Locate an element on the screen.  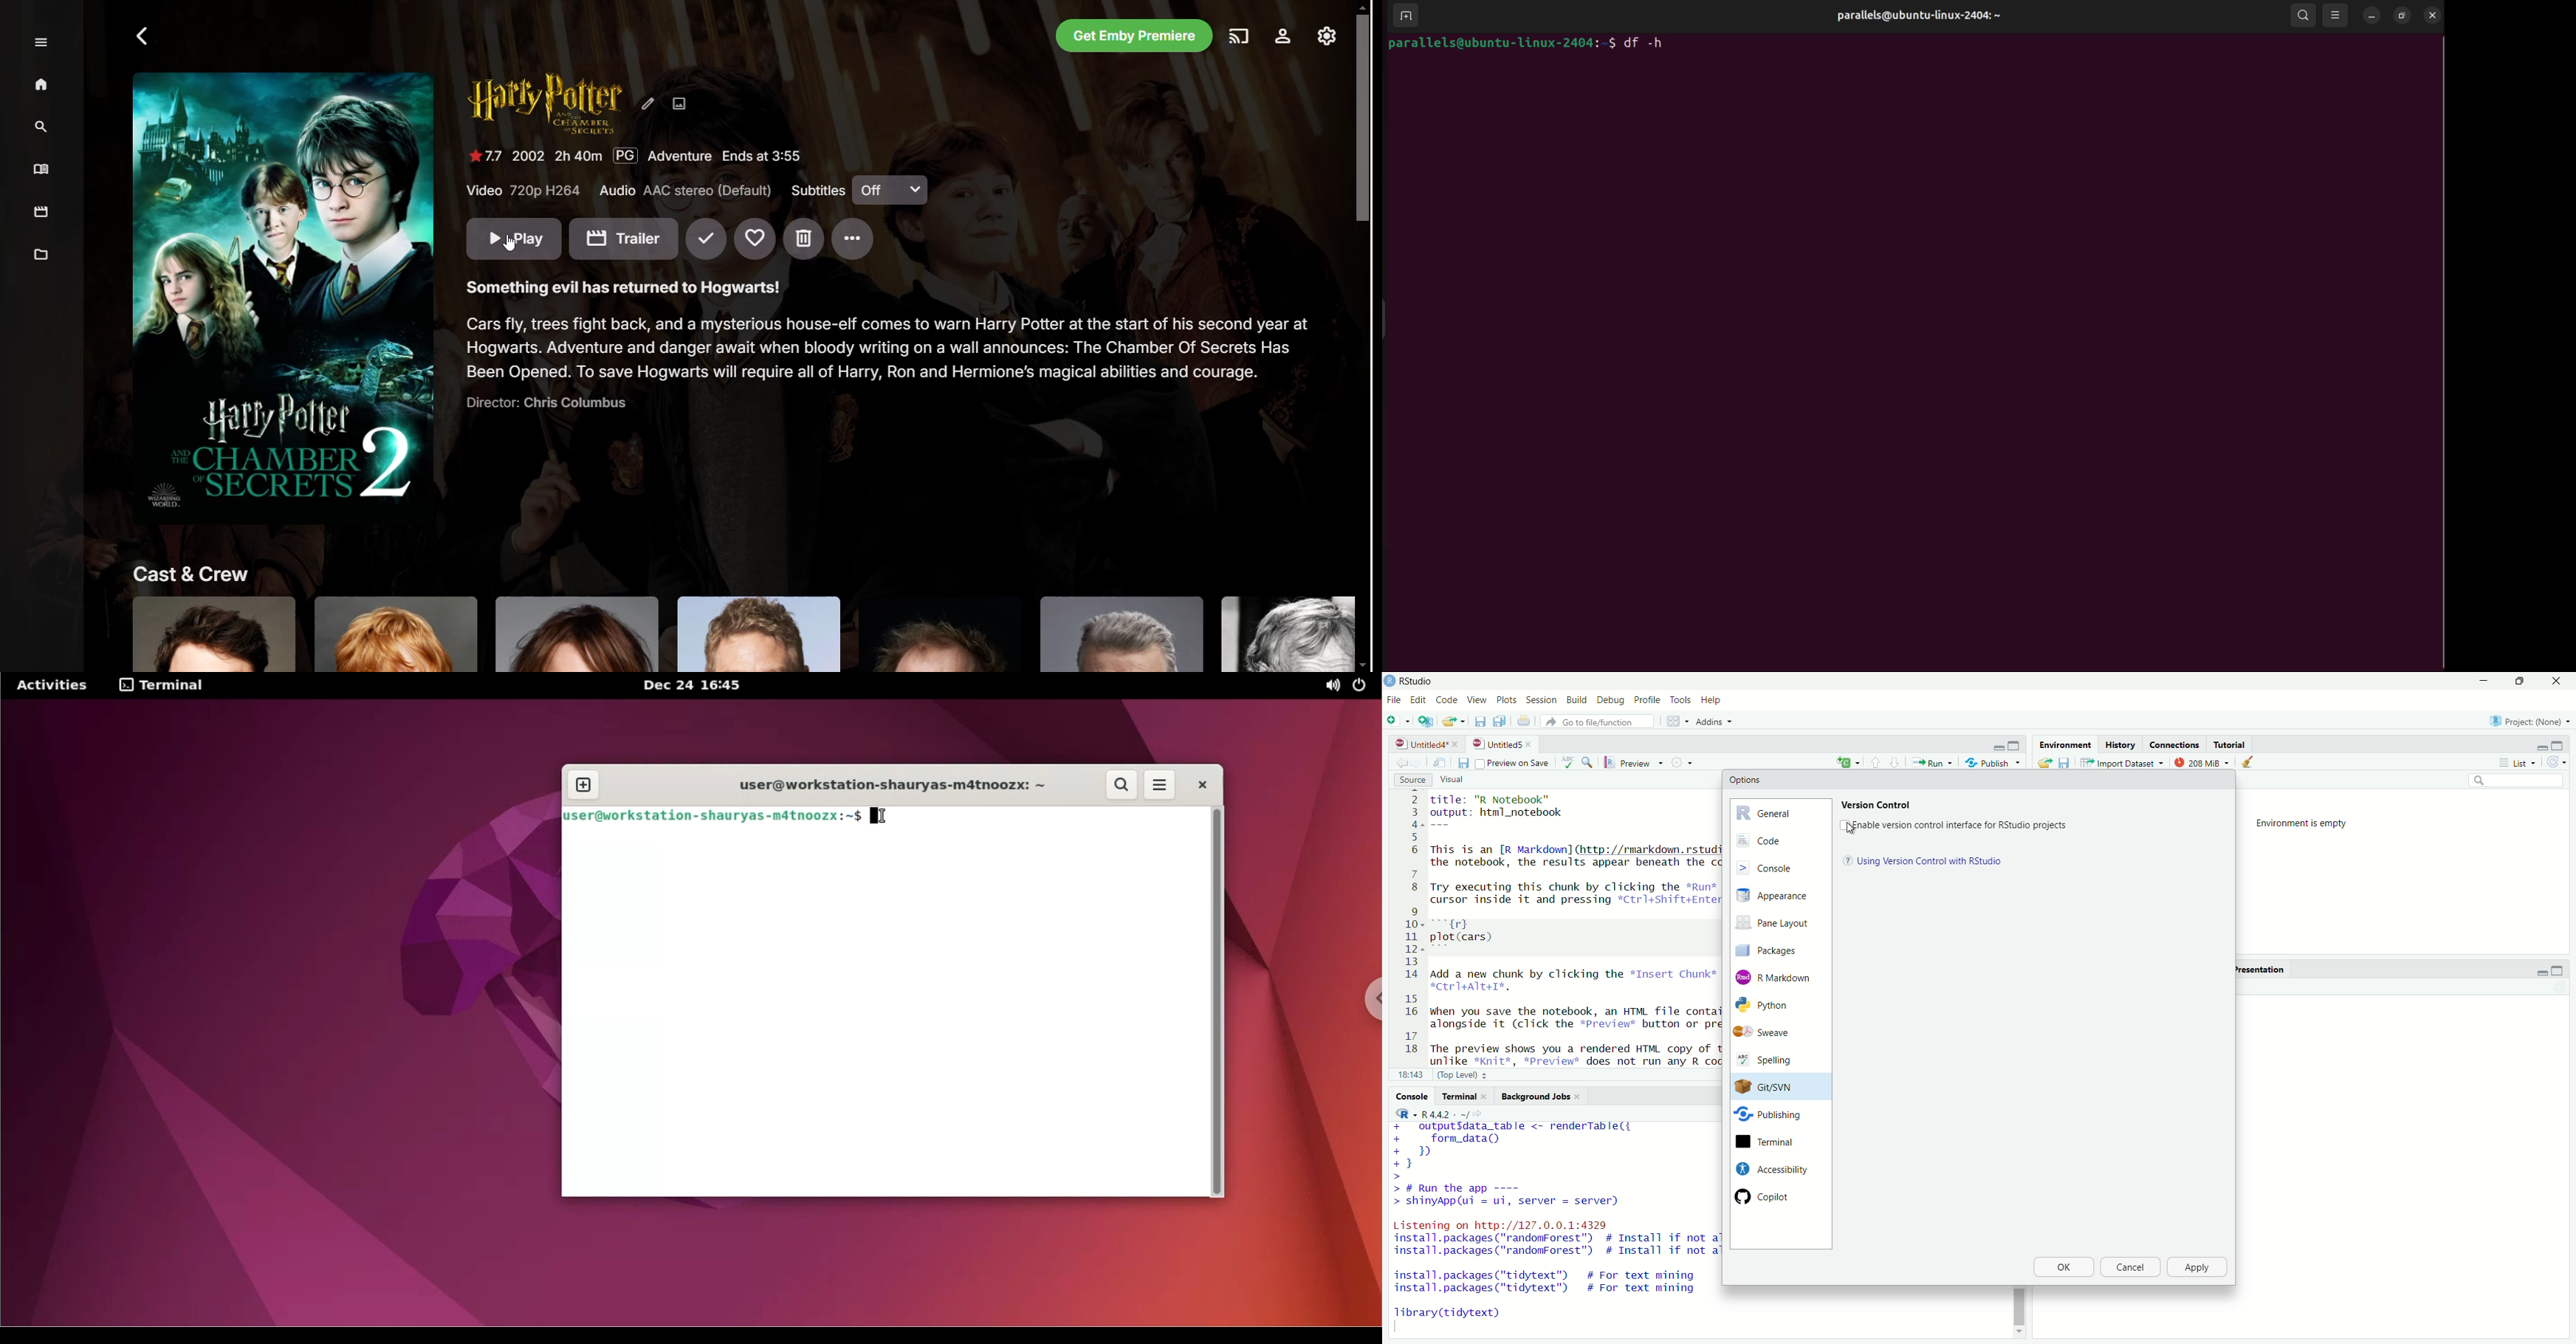
Load WorSpace is located at coordinates (2044, 762).